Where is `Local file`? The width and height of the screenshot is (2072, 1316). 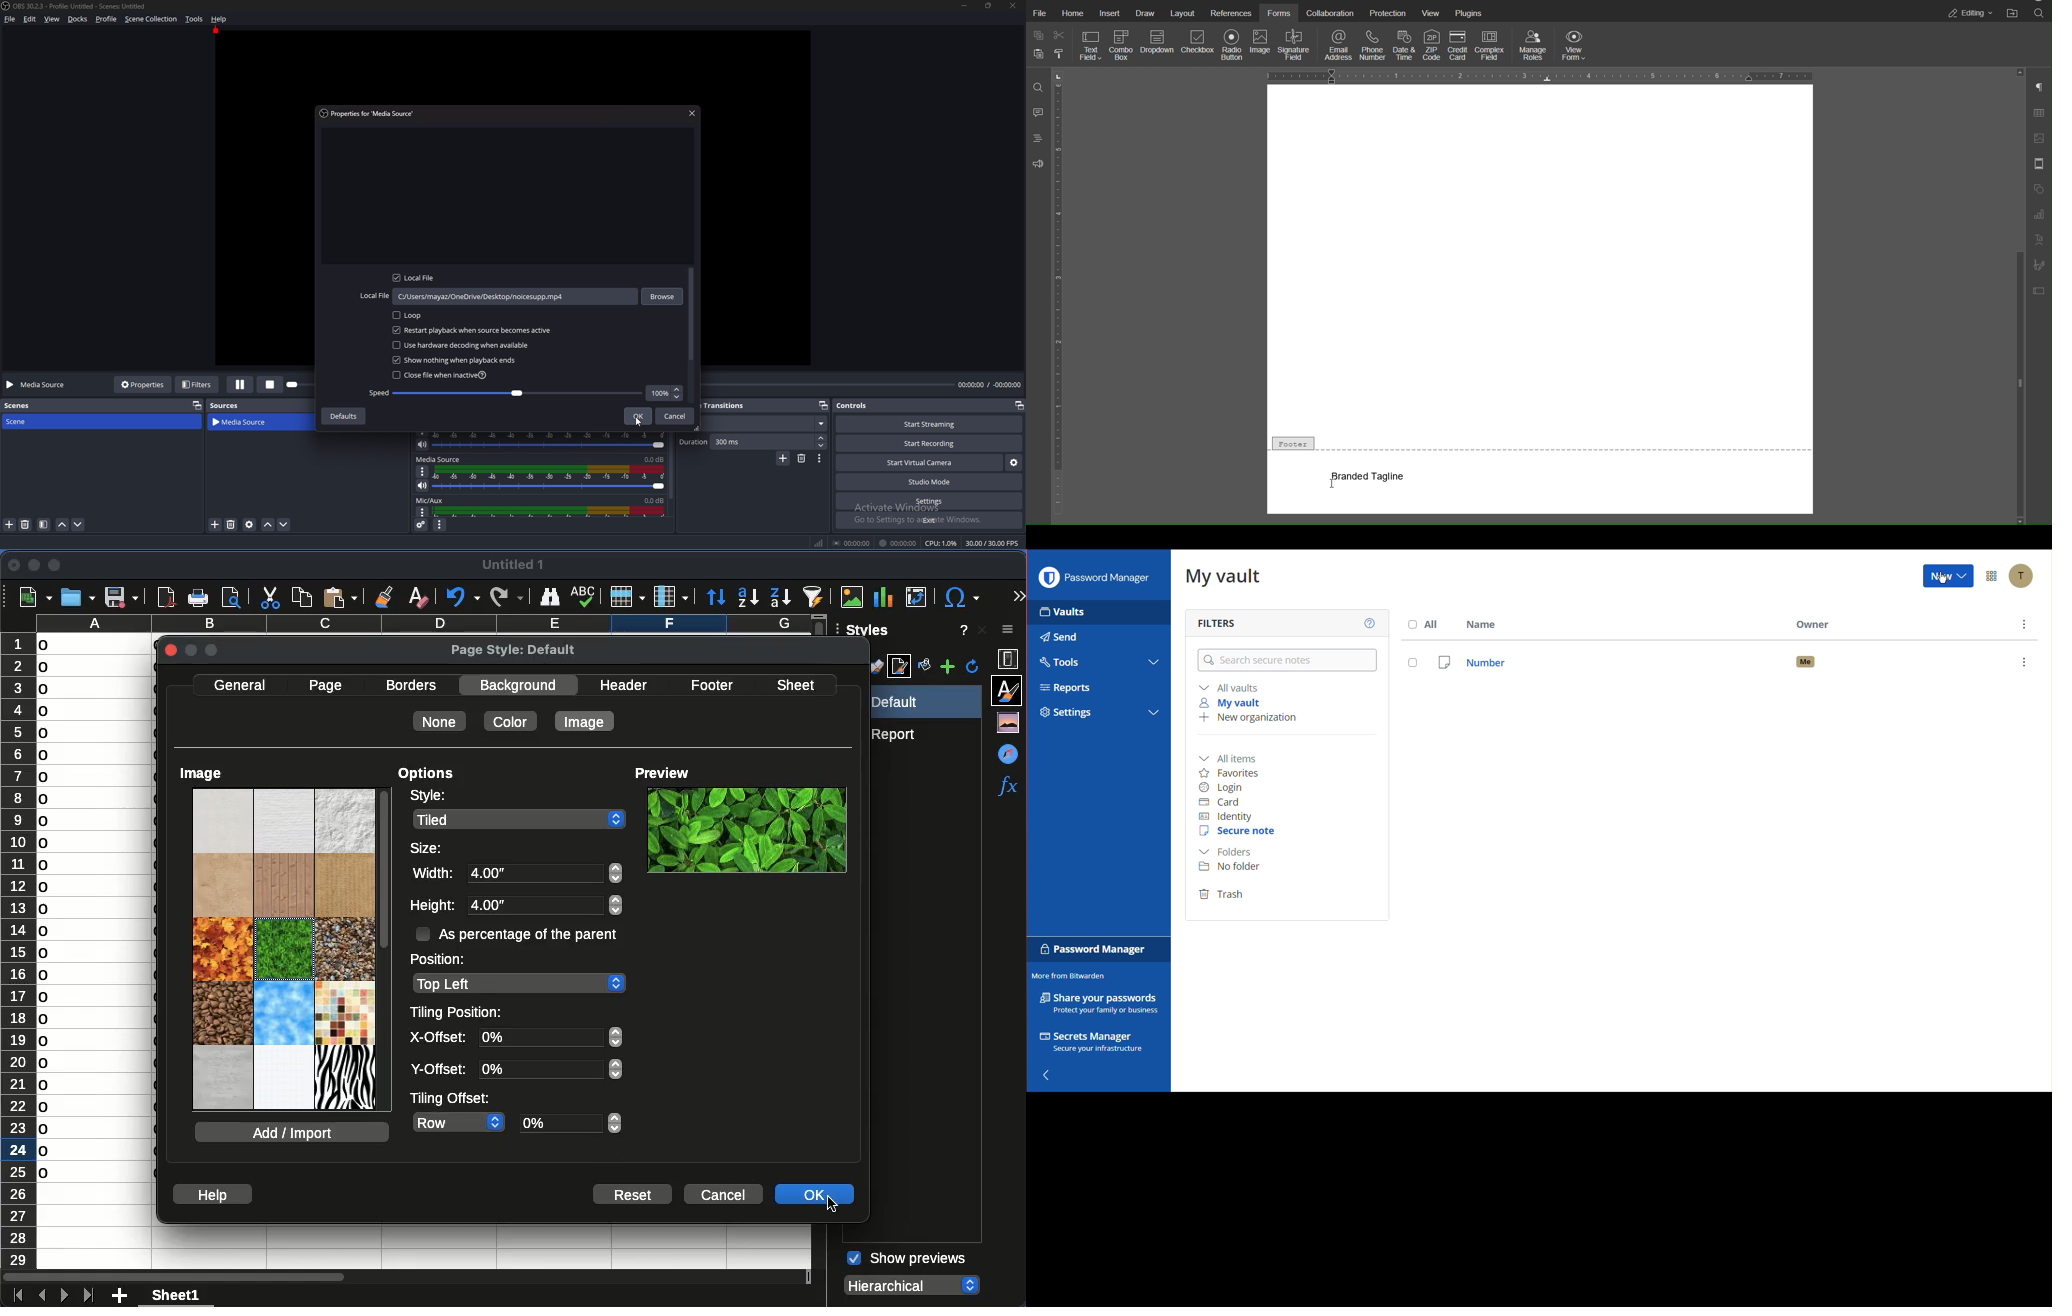 Local file is located at coordinates (498, 297).